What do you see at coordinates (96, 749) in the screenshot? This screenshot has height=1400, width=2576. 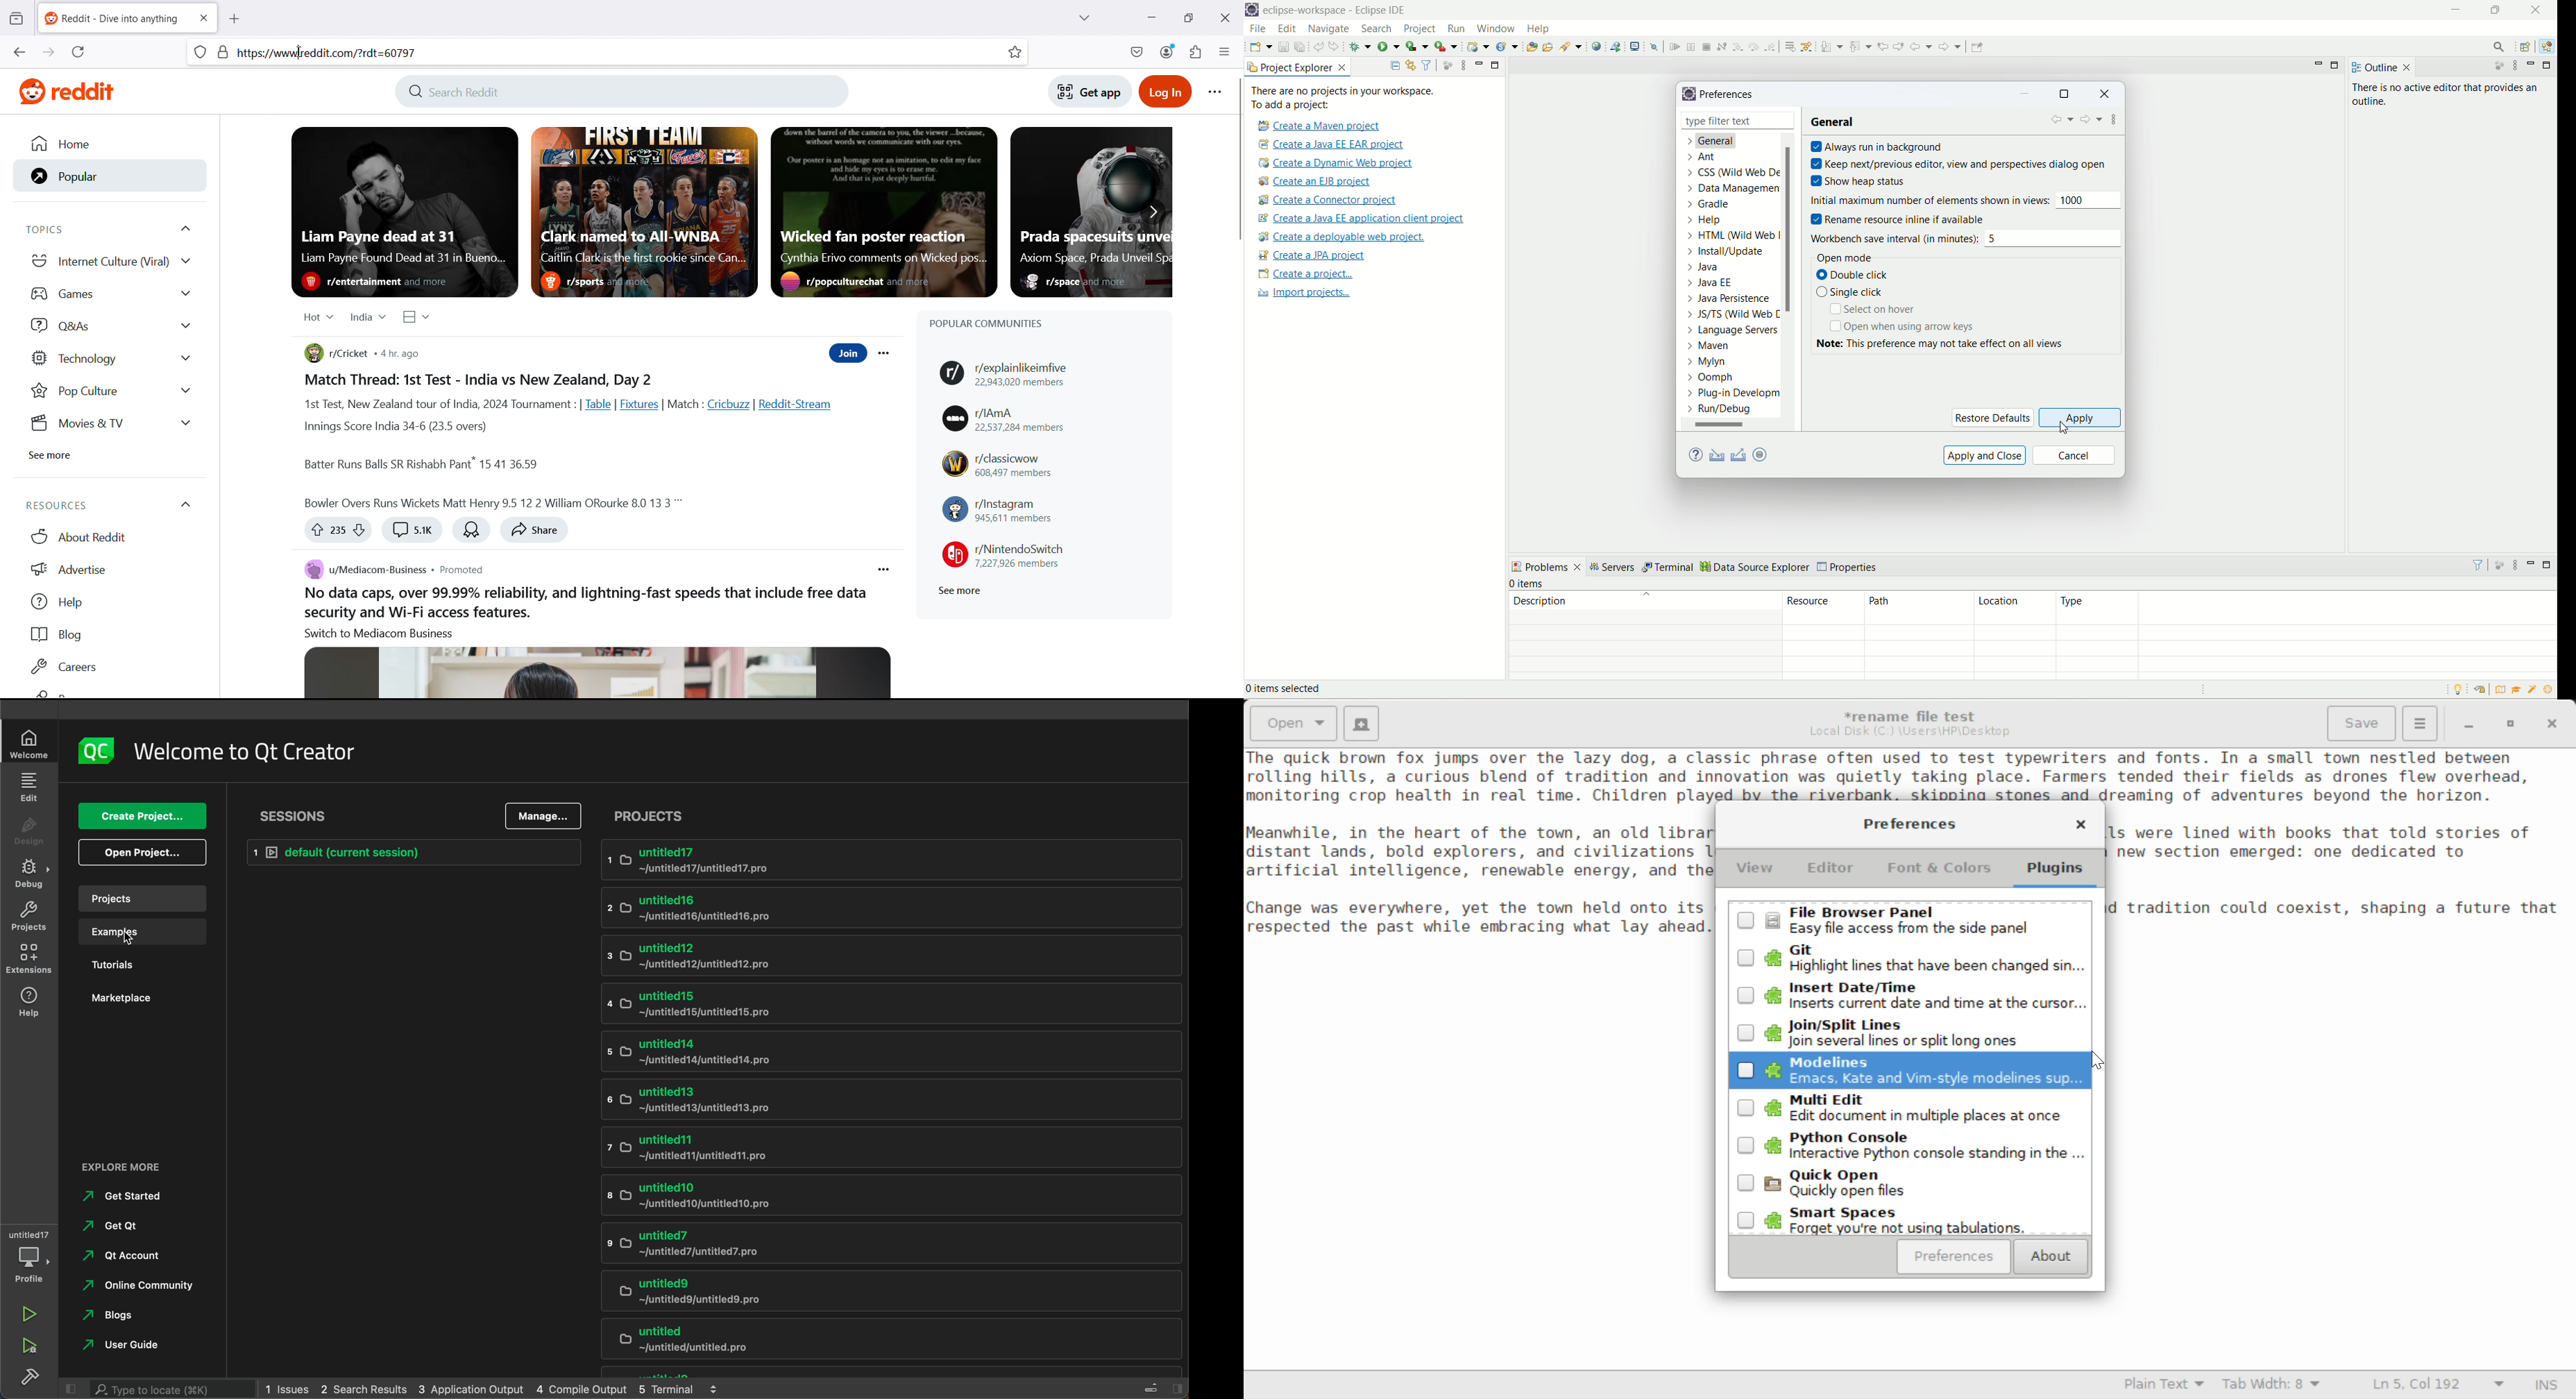 I see `logo` at bounding box center [96, 749].